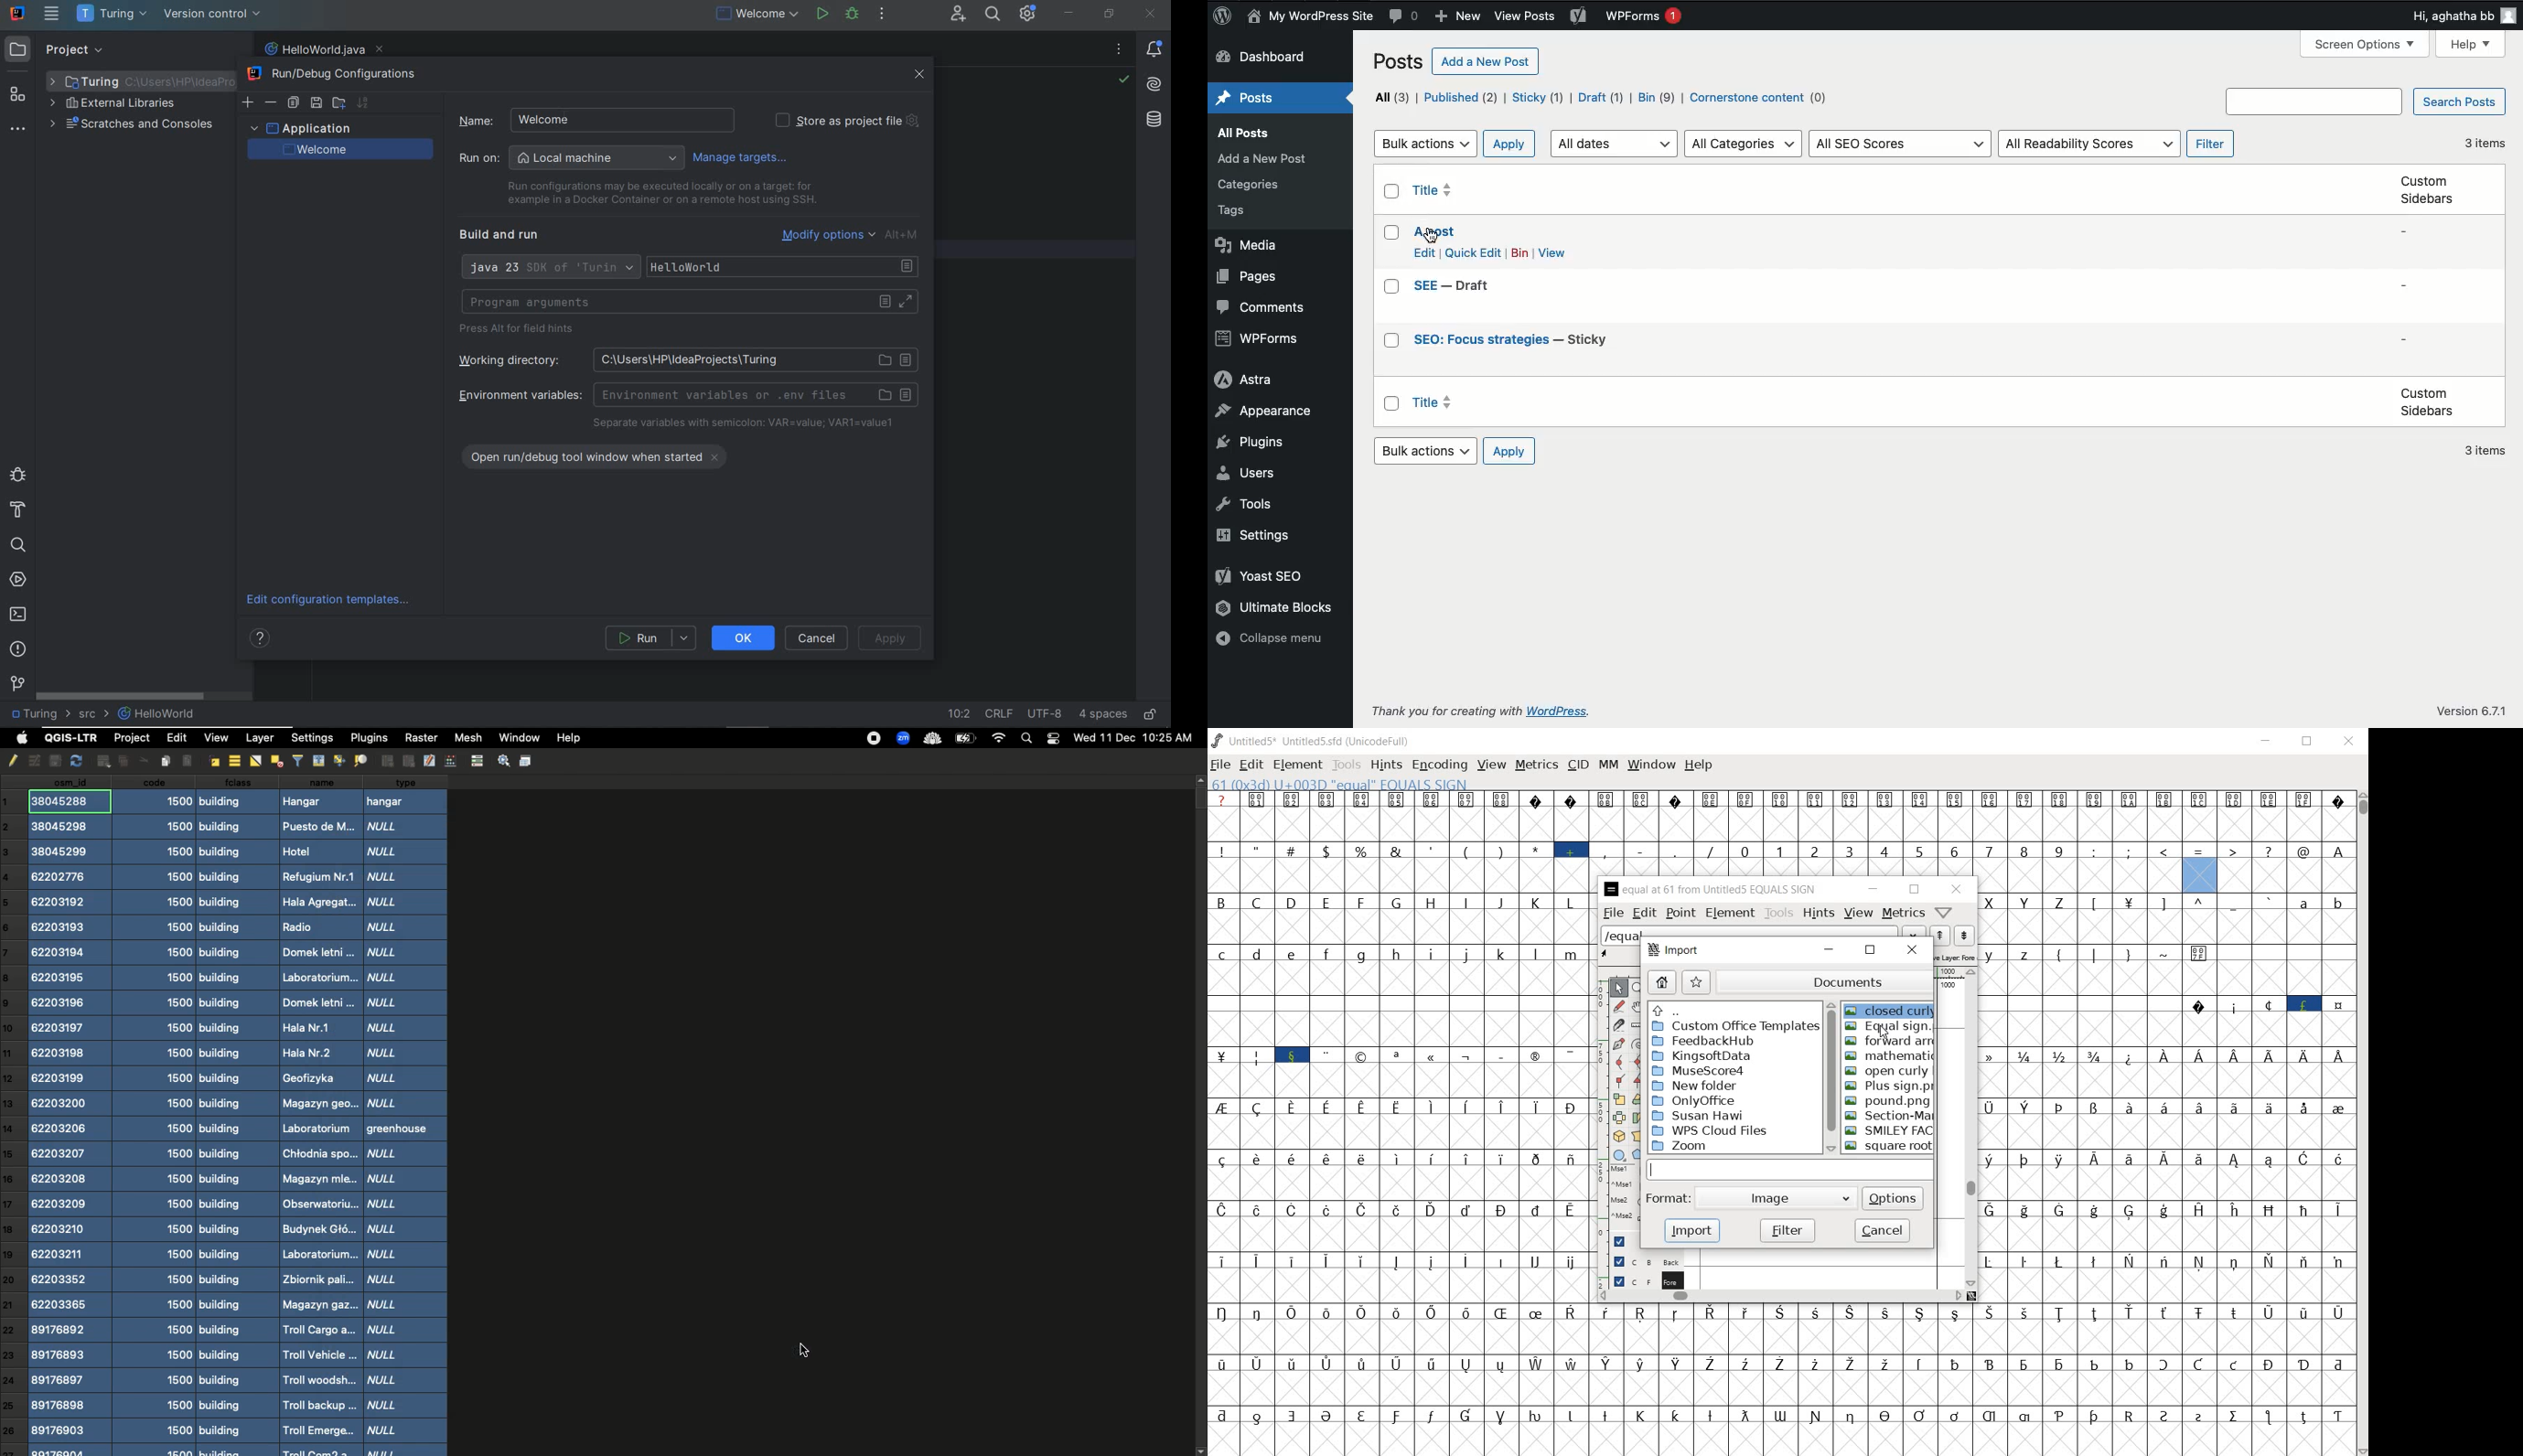  What do you see at coordinates (11, 761) in the screenshot?
I see `Pencil` at bounding box center [11, 761].